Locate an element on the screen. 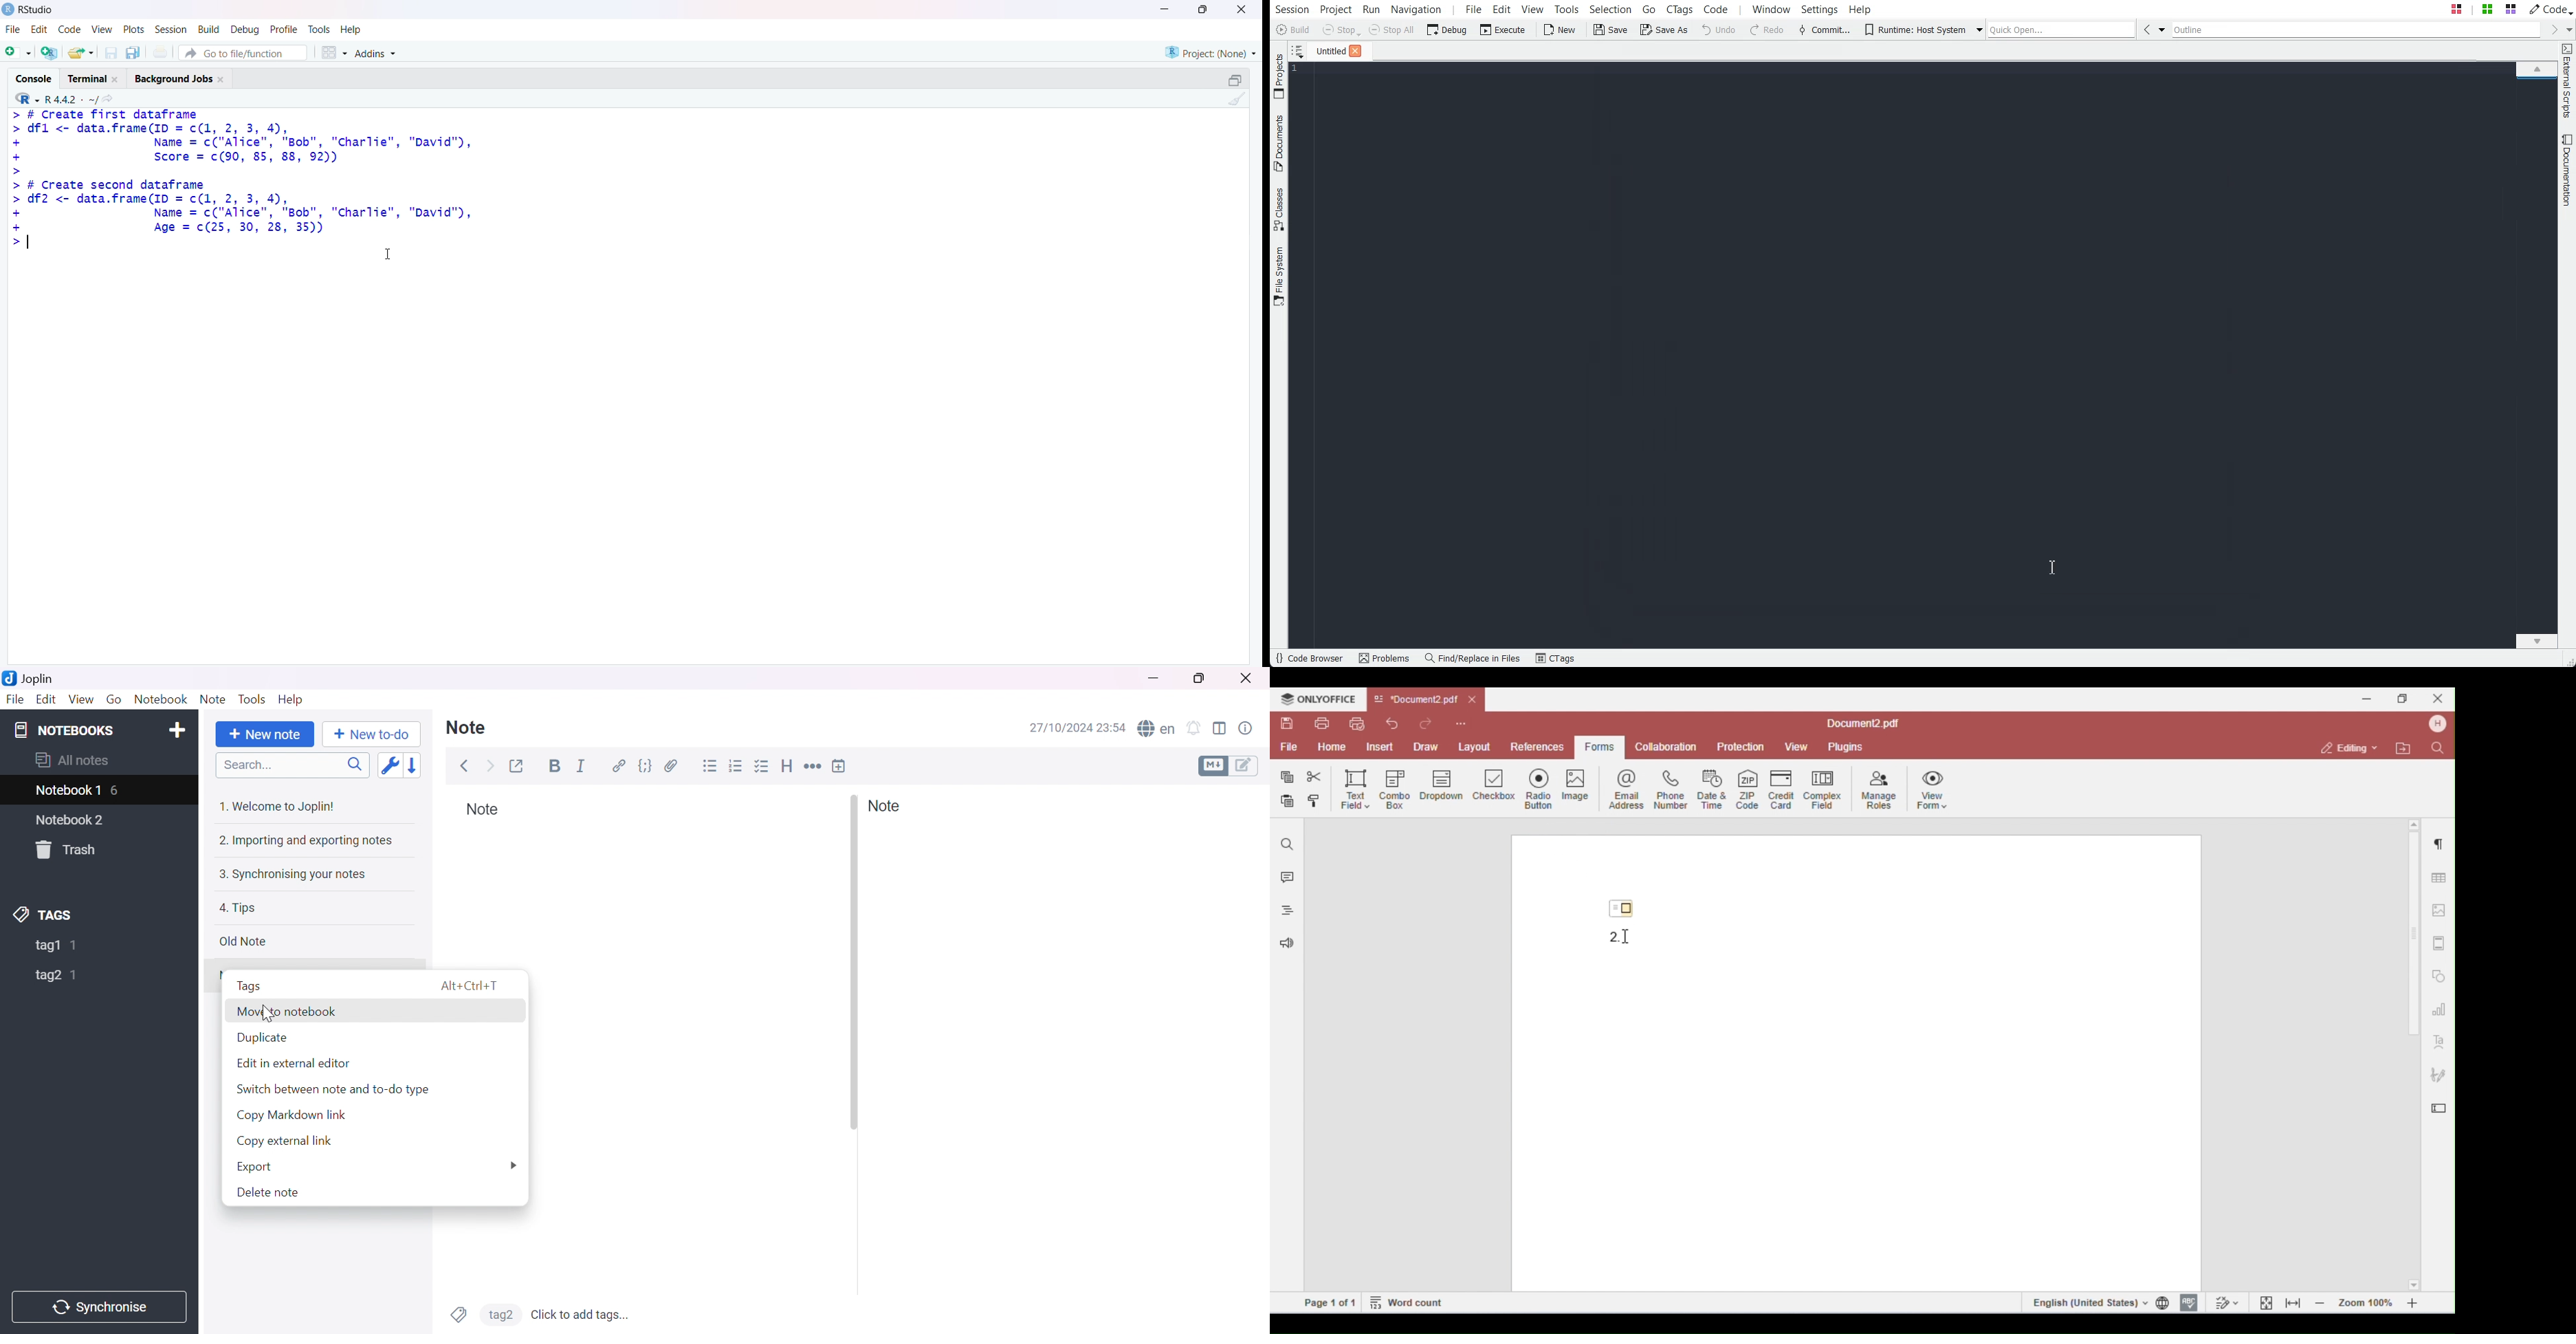   is located at coordinates (269, 1013).